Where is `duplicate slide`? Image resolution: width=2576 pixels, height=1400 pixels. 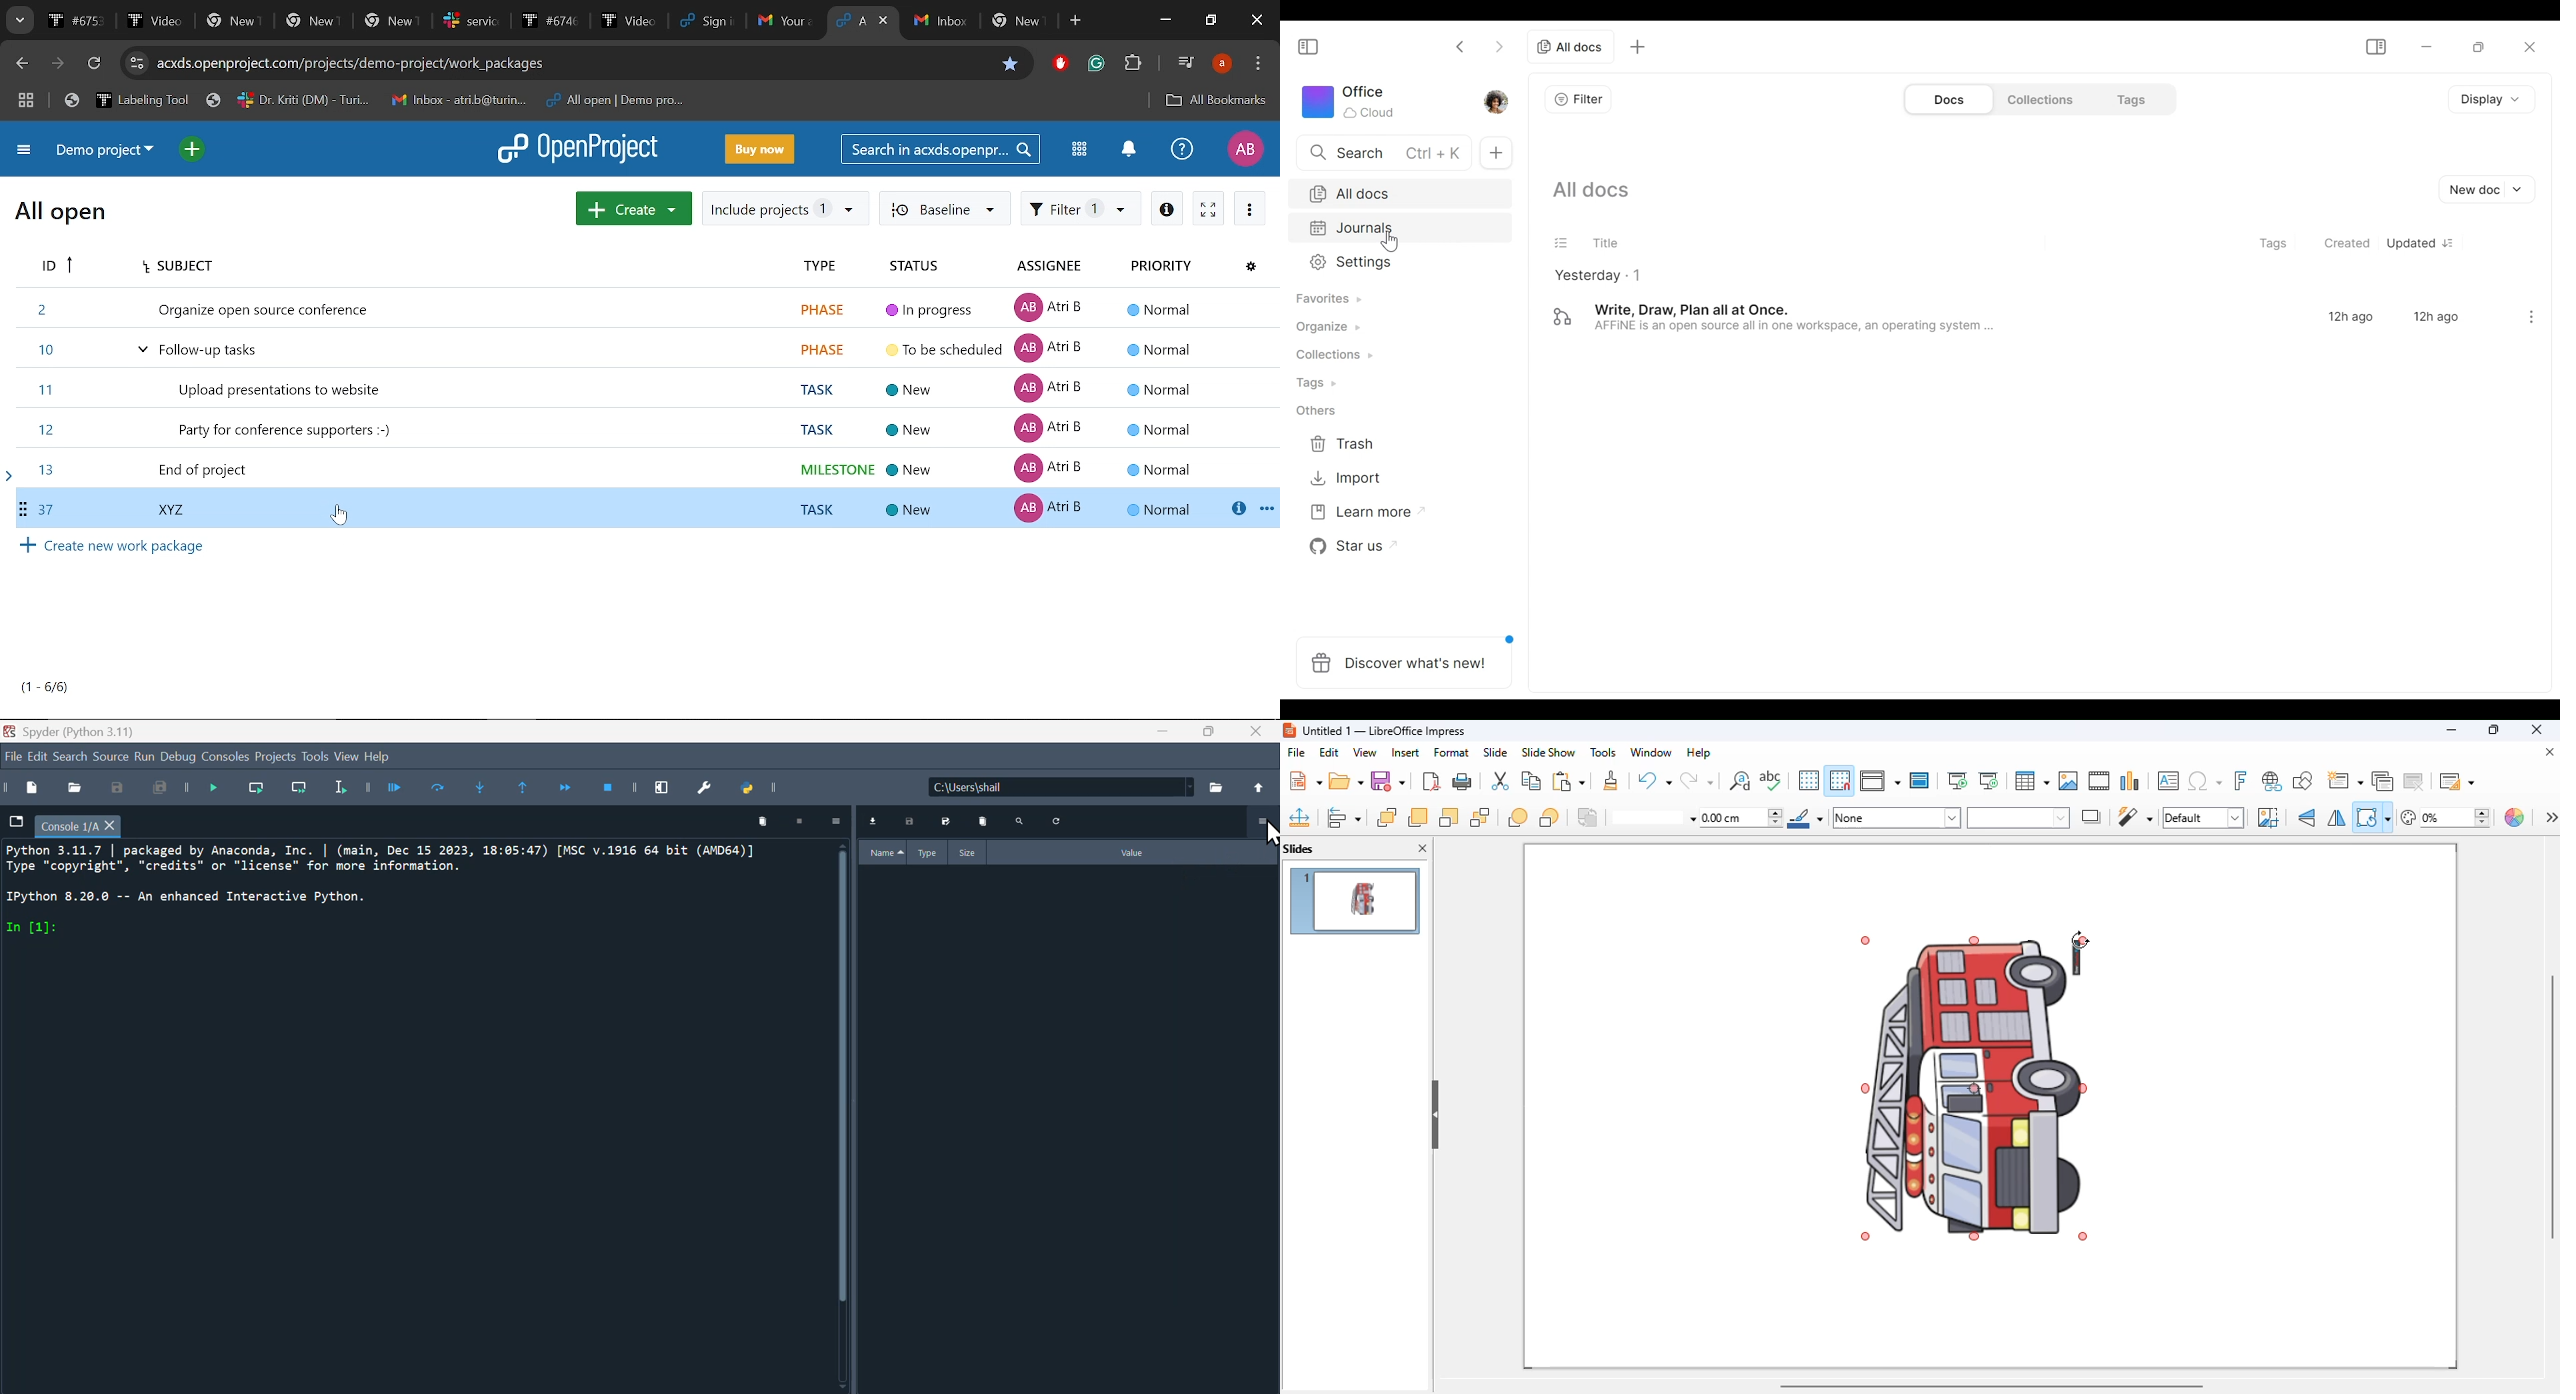
duplicate slide is located at coordinates (2383, 781).